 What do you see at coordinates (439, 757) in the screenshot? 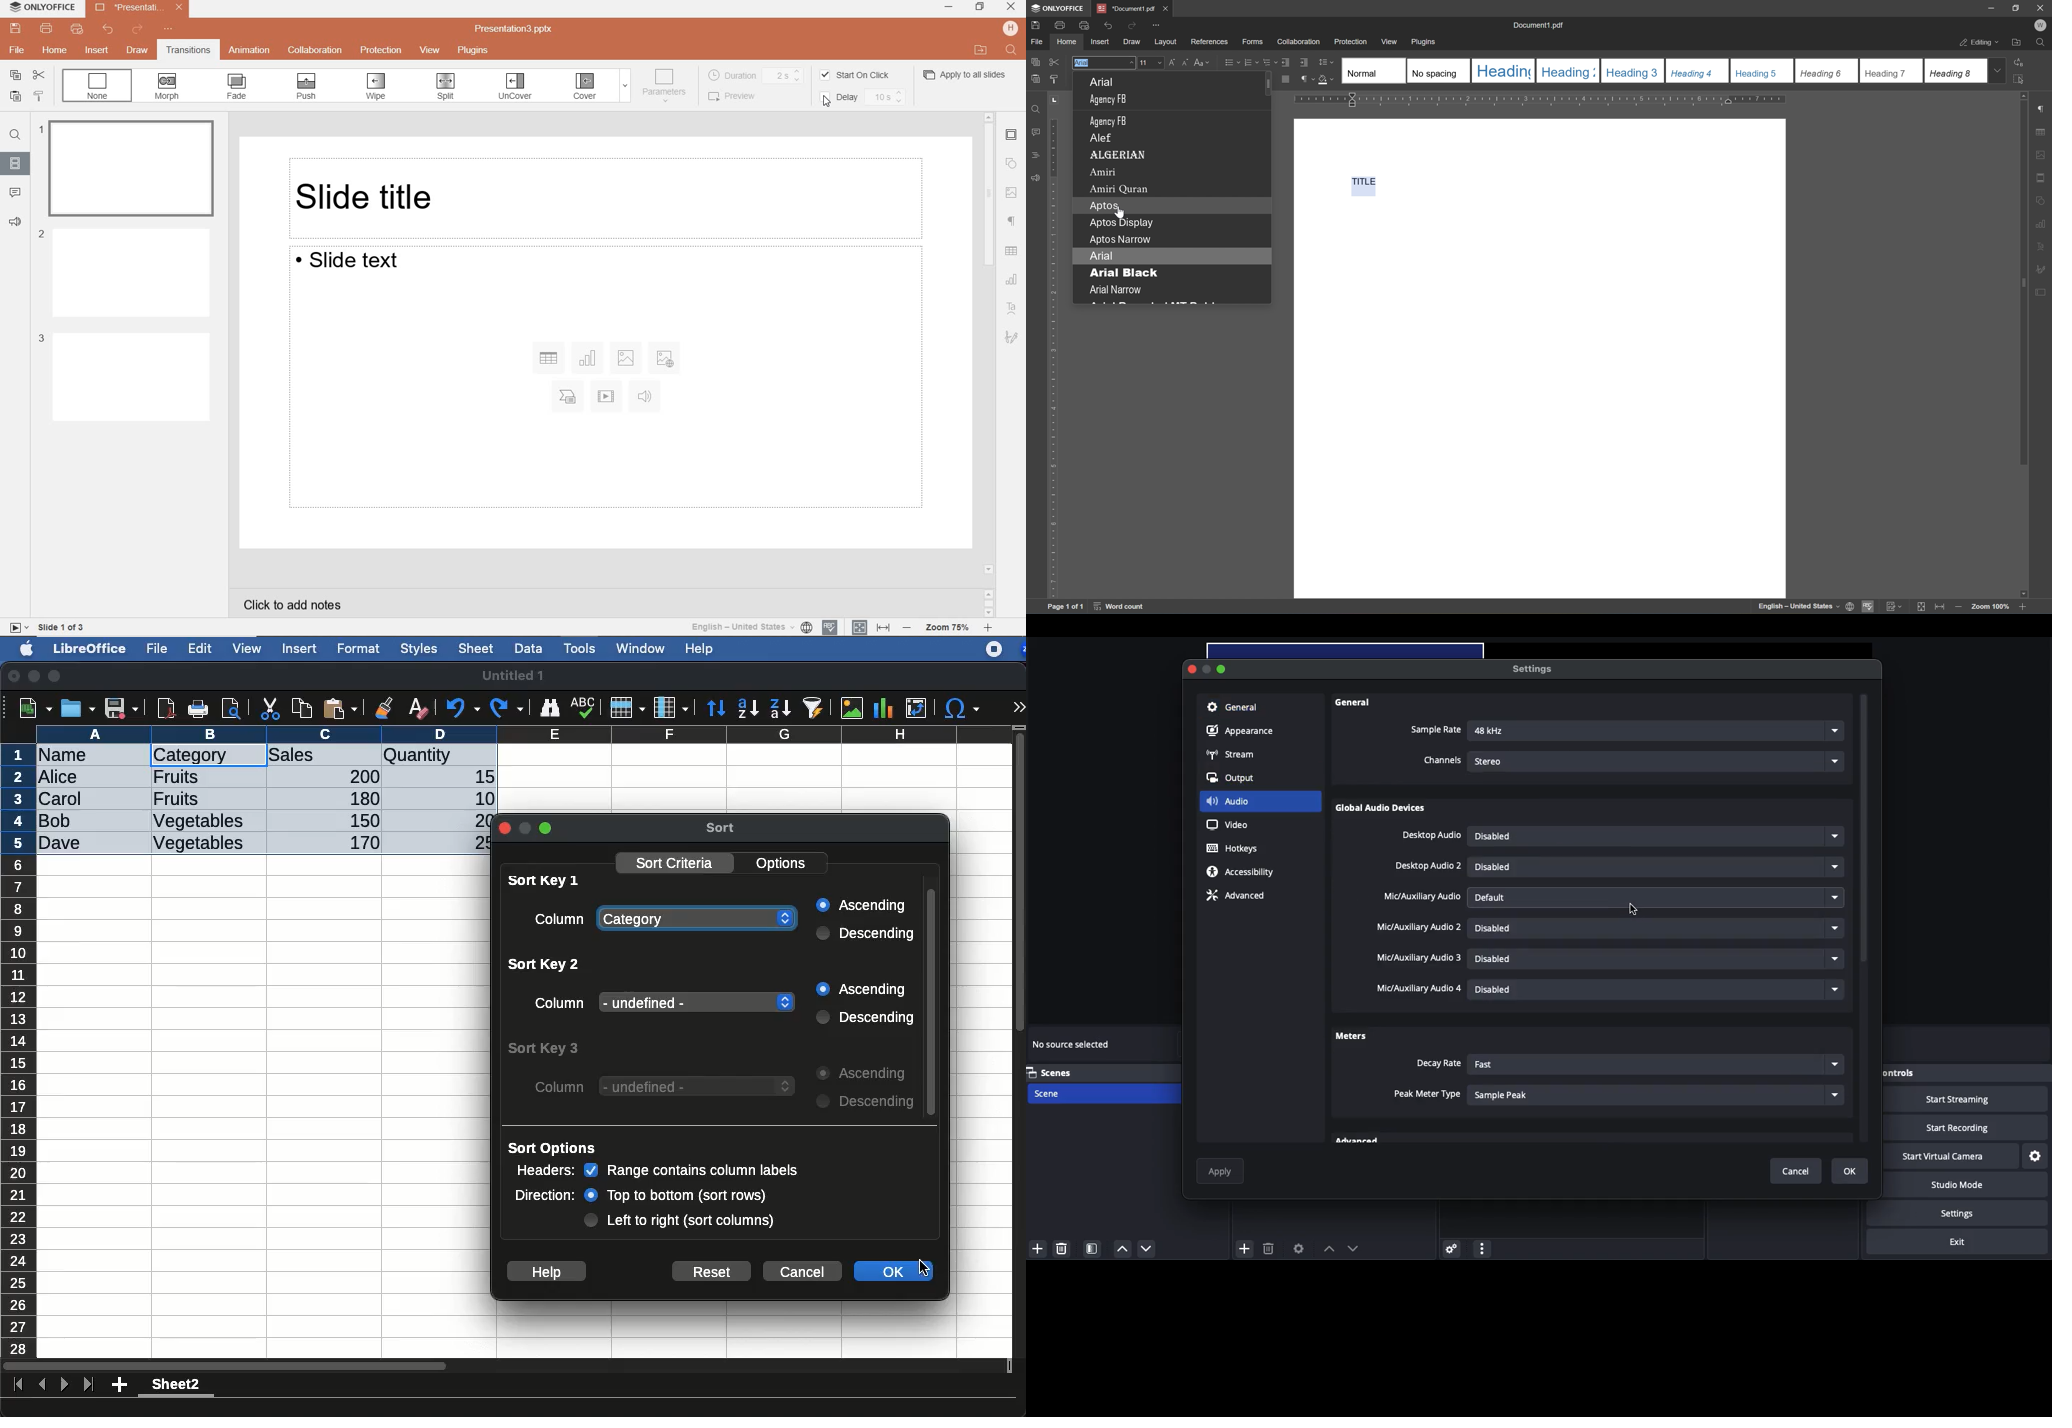
I see `quantity` at bounding box center [439, 757].